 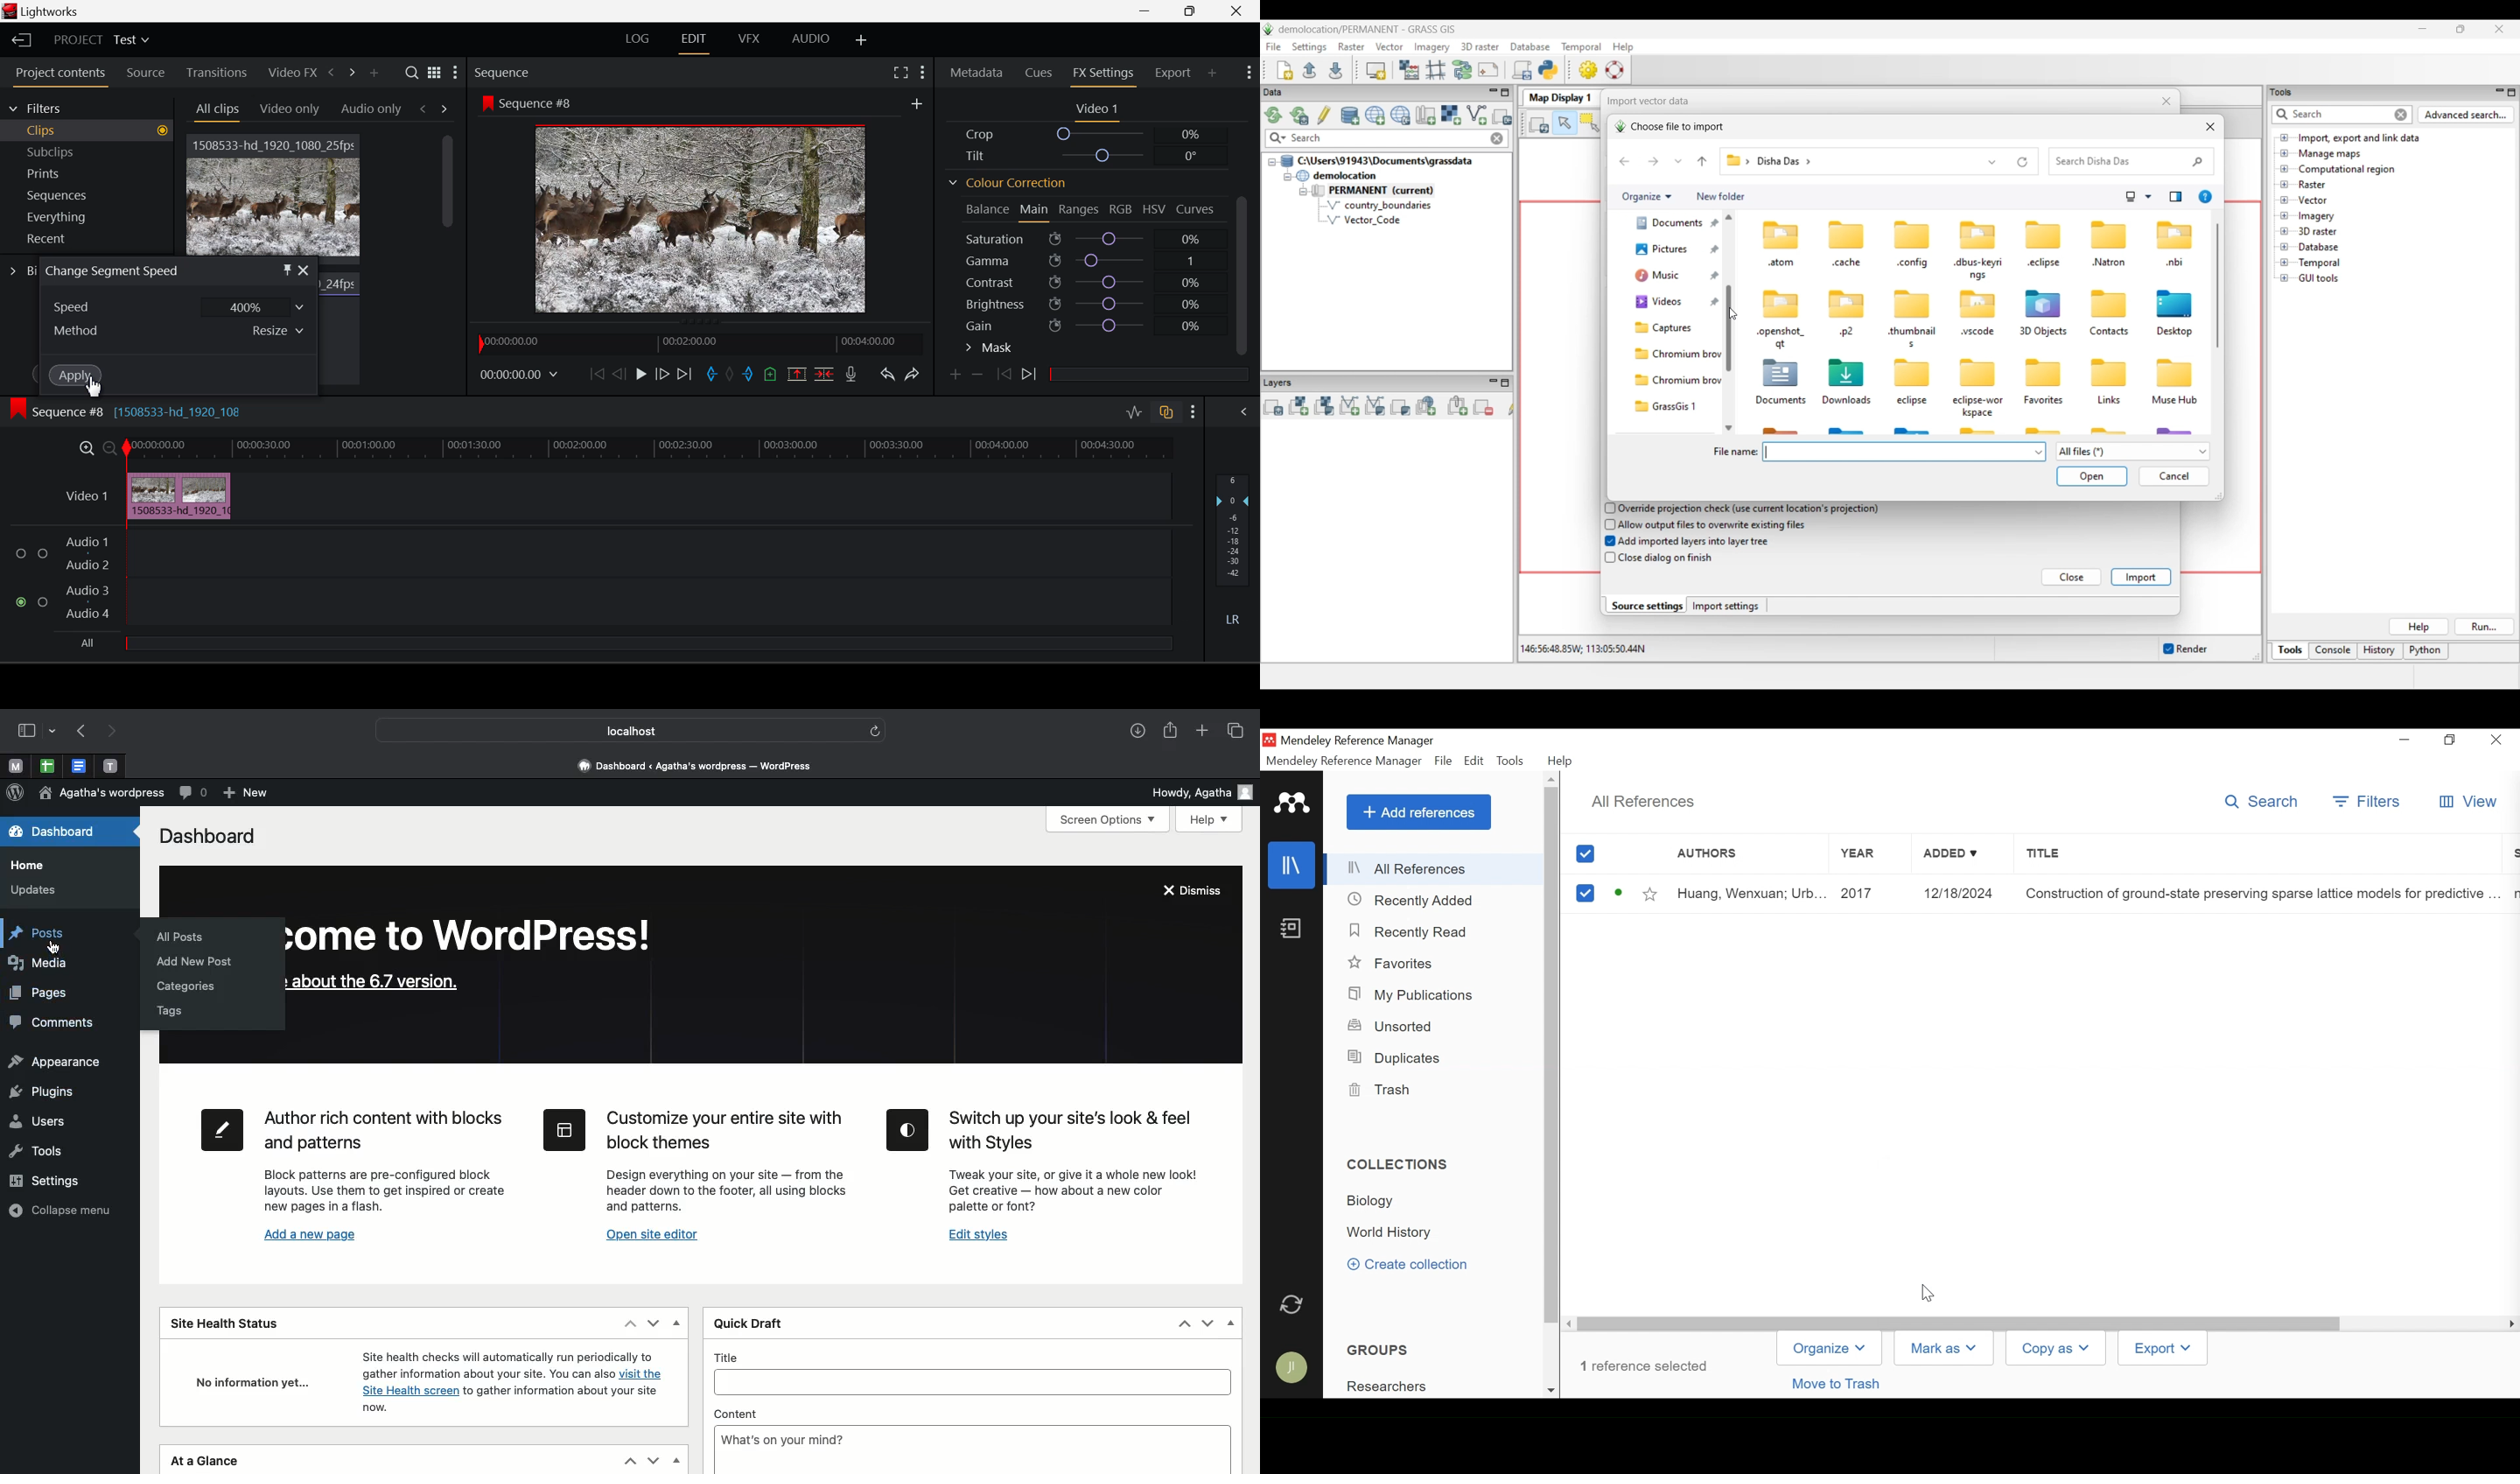 What do you see at coordinates (20, 554) in the screenshot?
I see `Audio Input Checkbox` at bounding box center [20, 554].